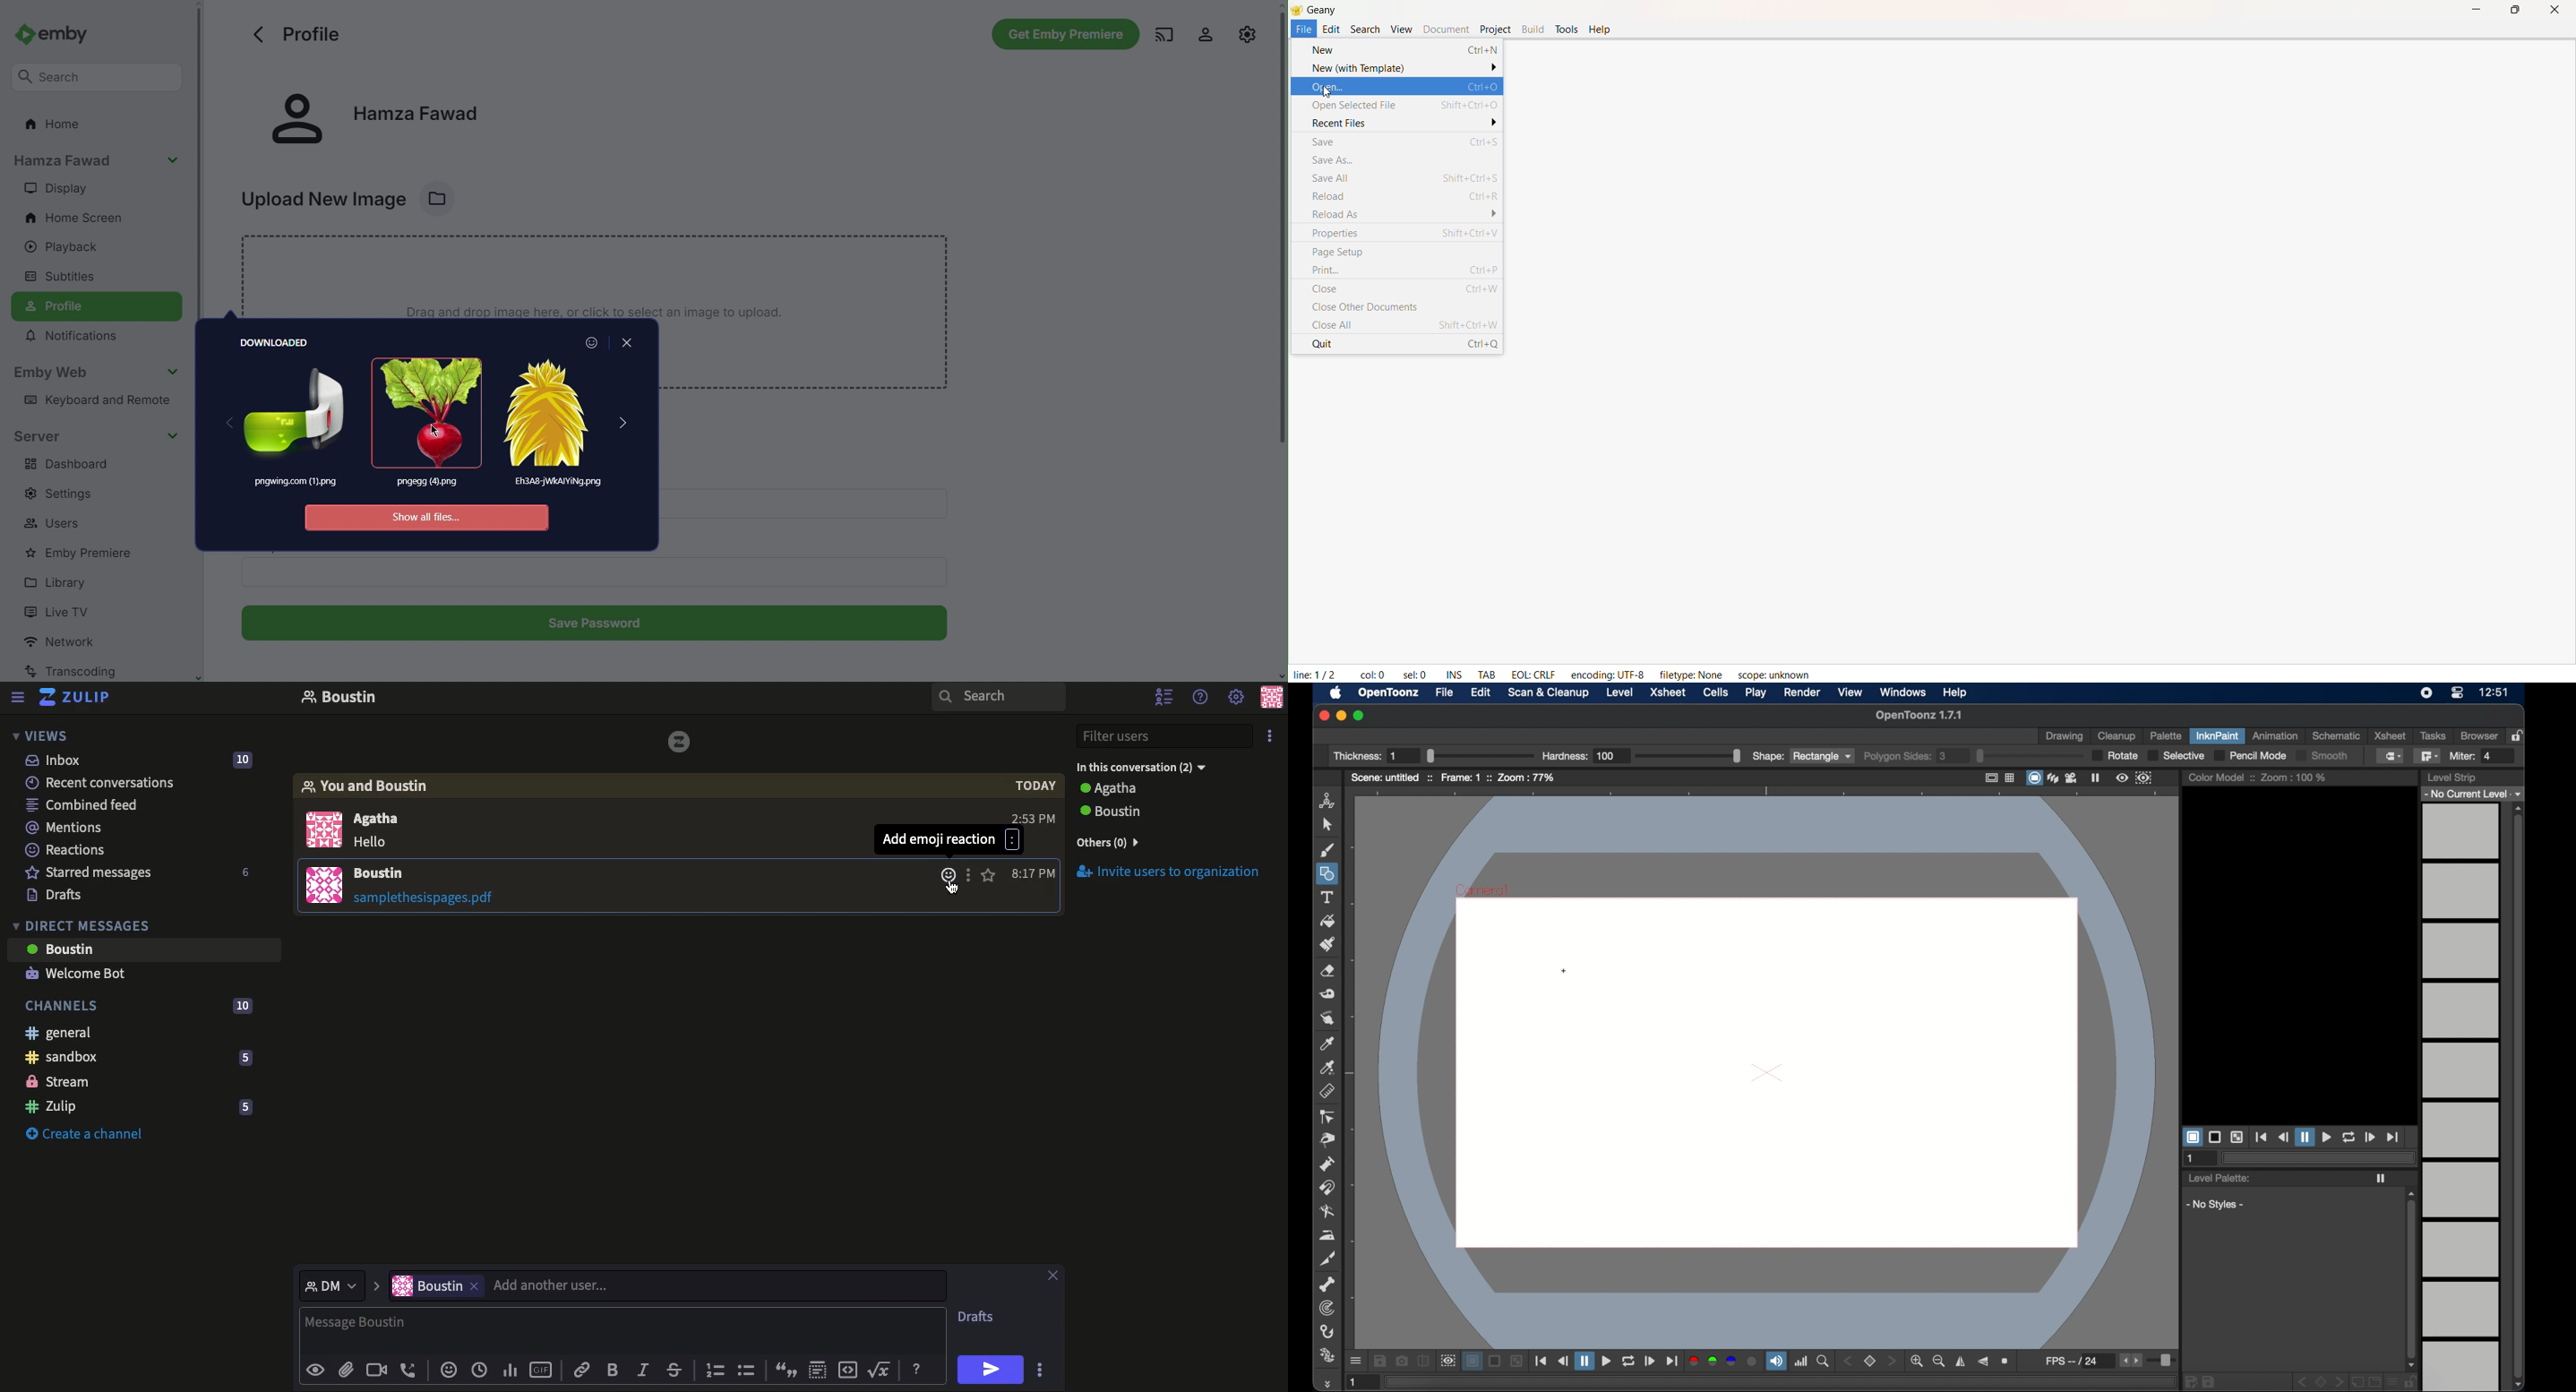 This screenshot has width=2576, height=1400. I want to click on camera stand view, so click(2034, 777).